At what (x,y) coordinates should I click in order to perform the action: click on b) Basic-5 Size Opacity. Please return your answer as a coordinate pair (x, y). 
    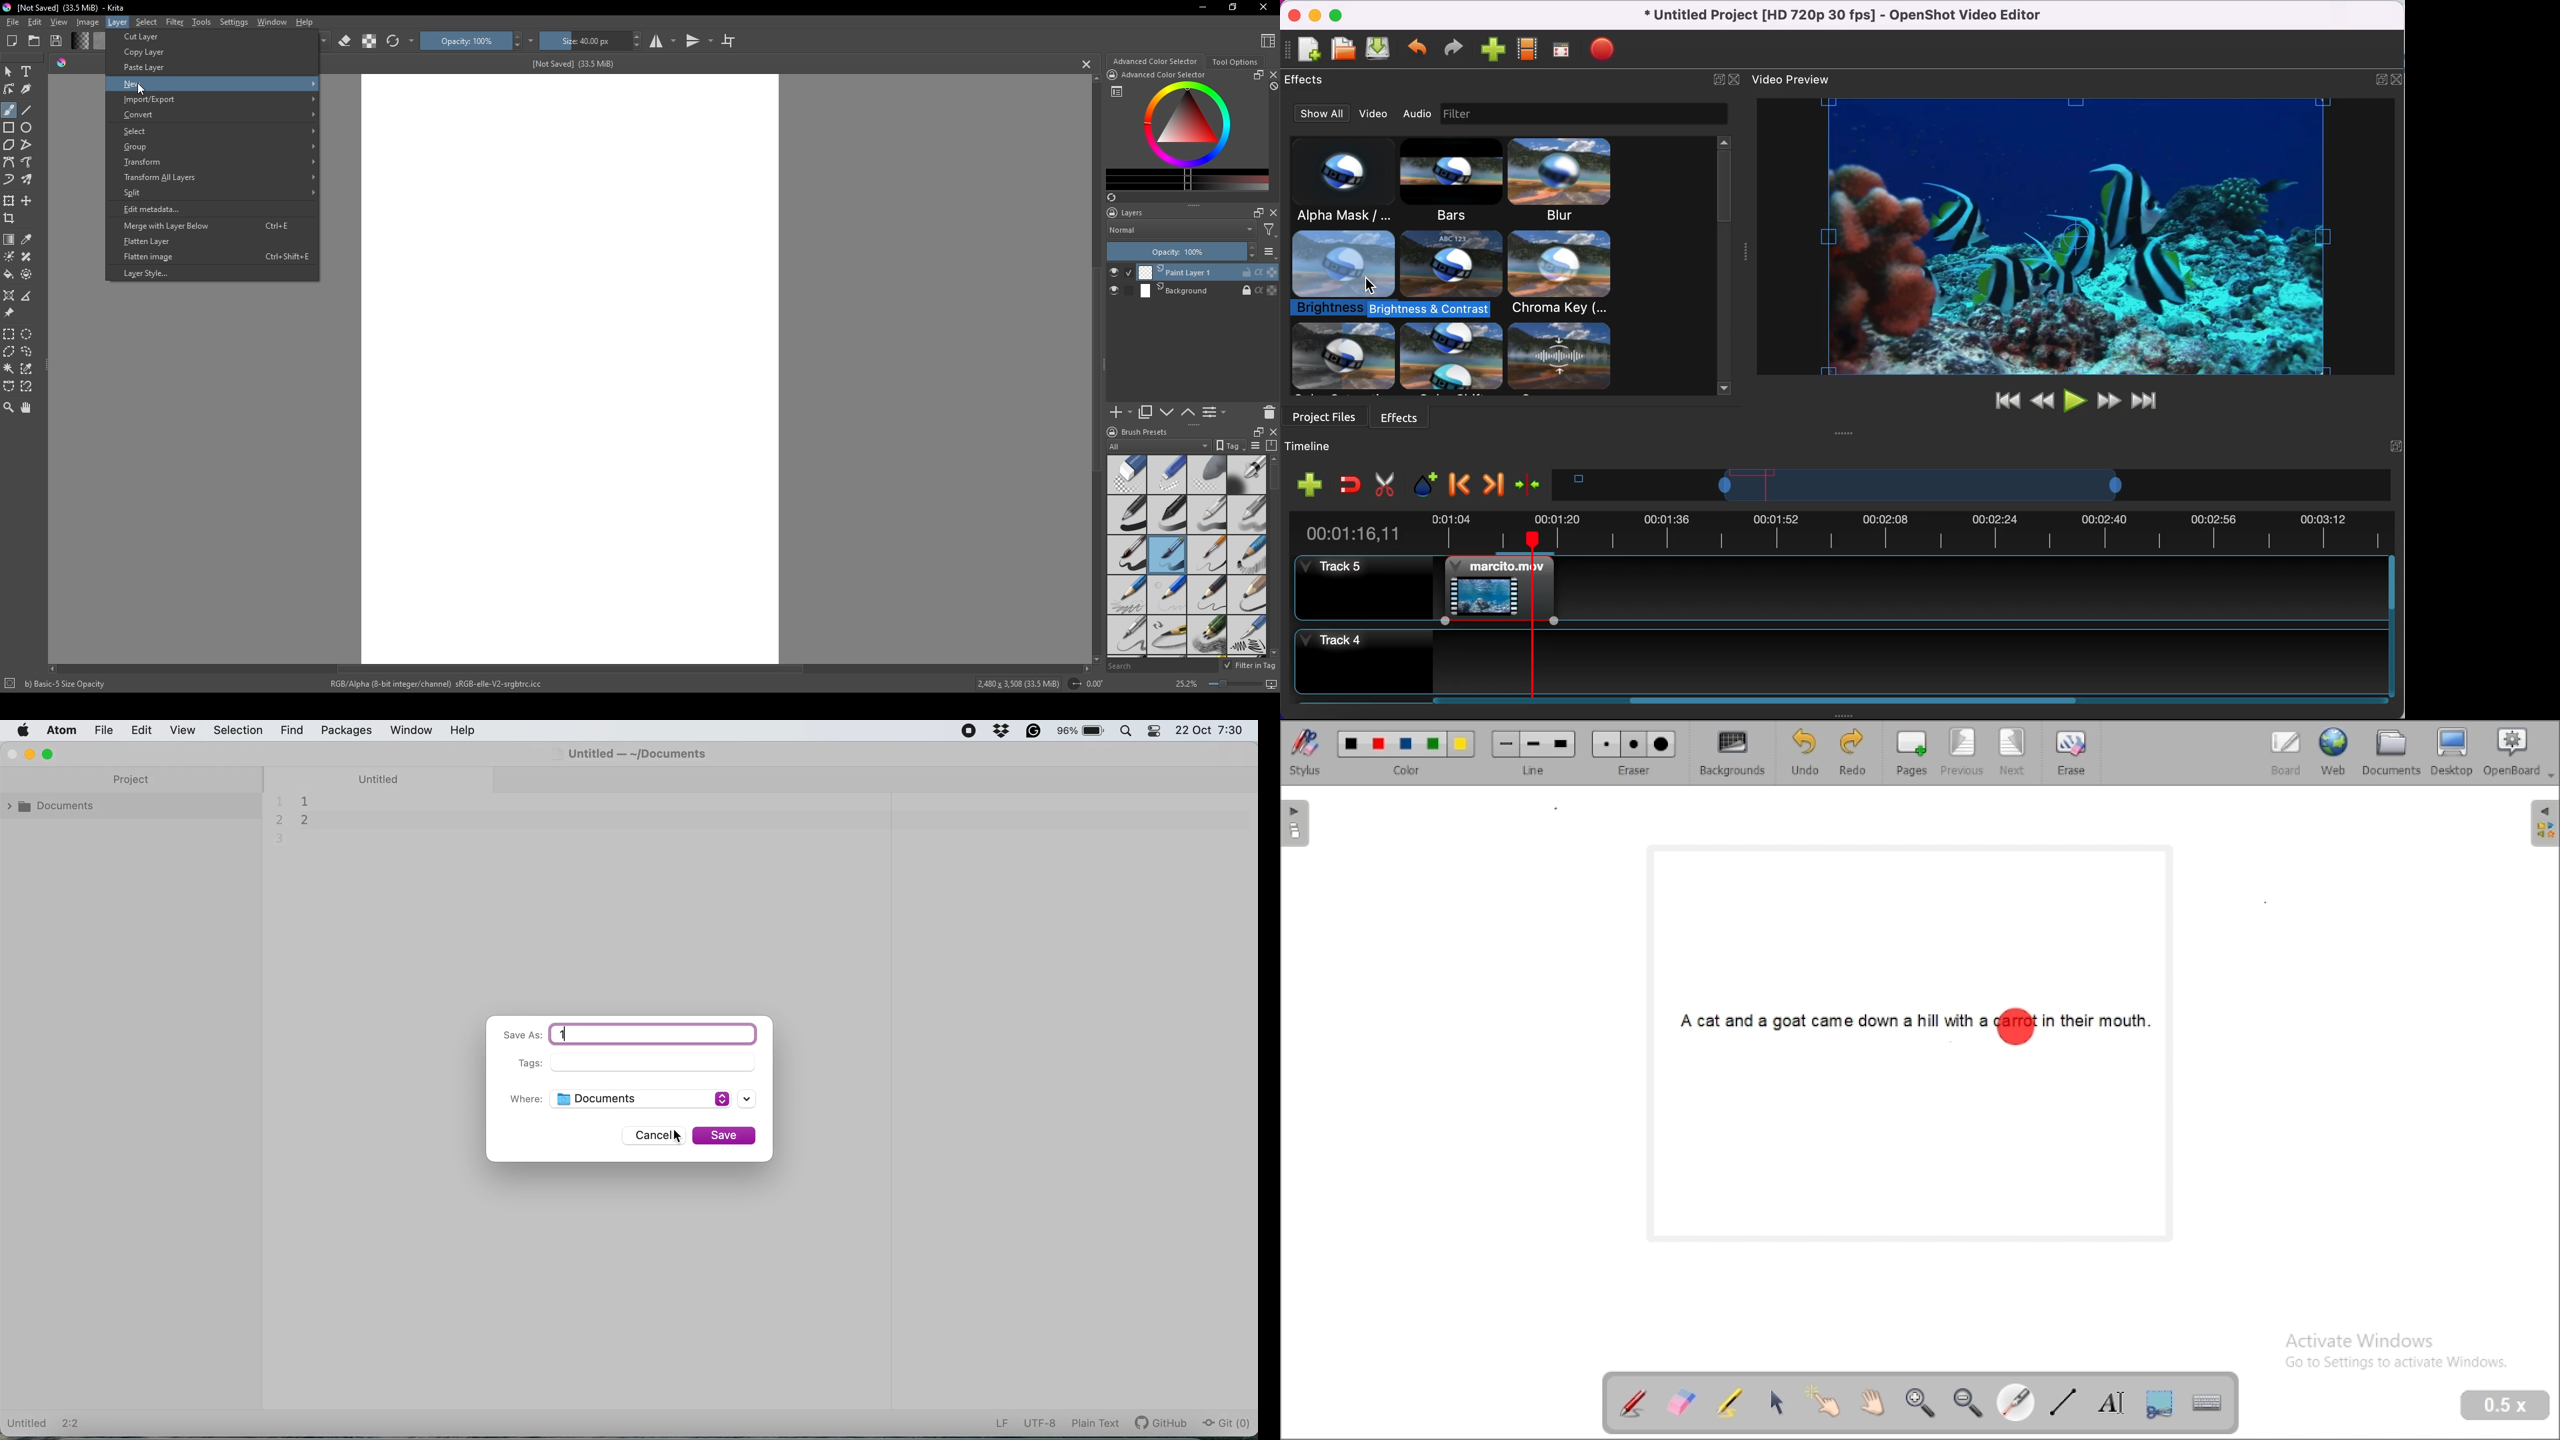
    Looking at the image, I should click on (68, 684).